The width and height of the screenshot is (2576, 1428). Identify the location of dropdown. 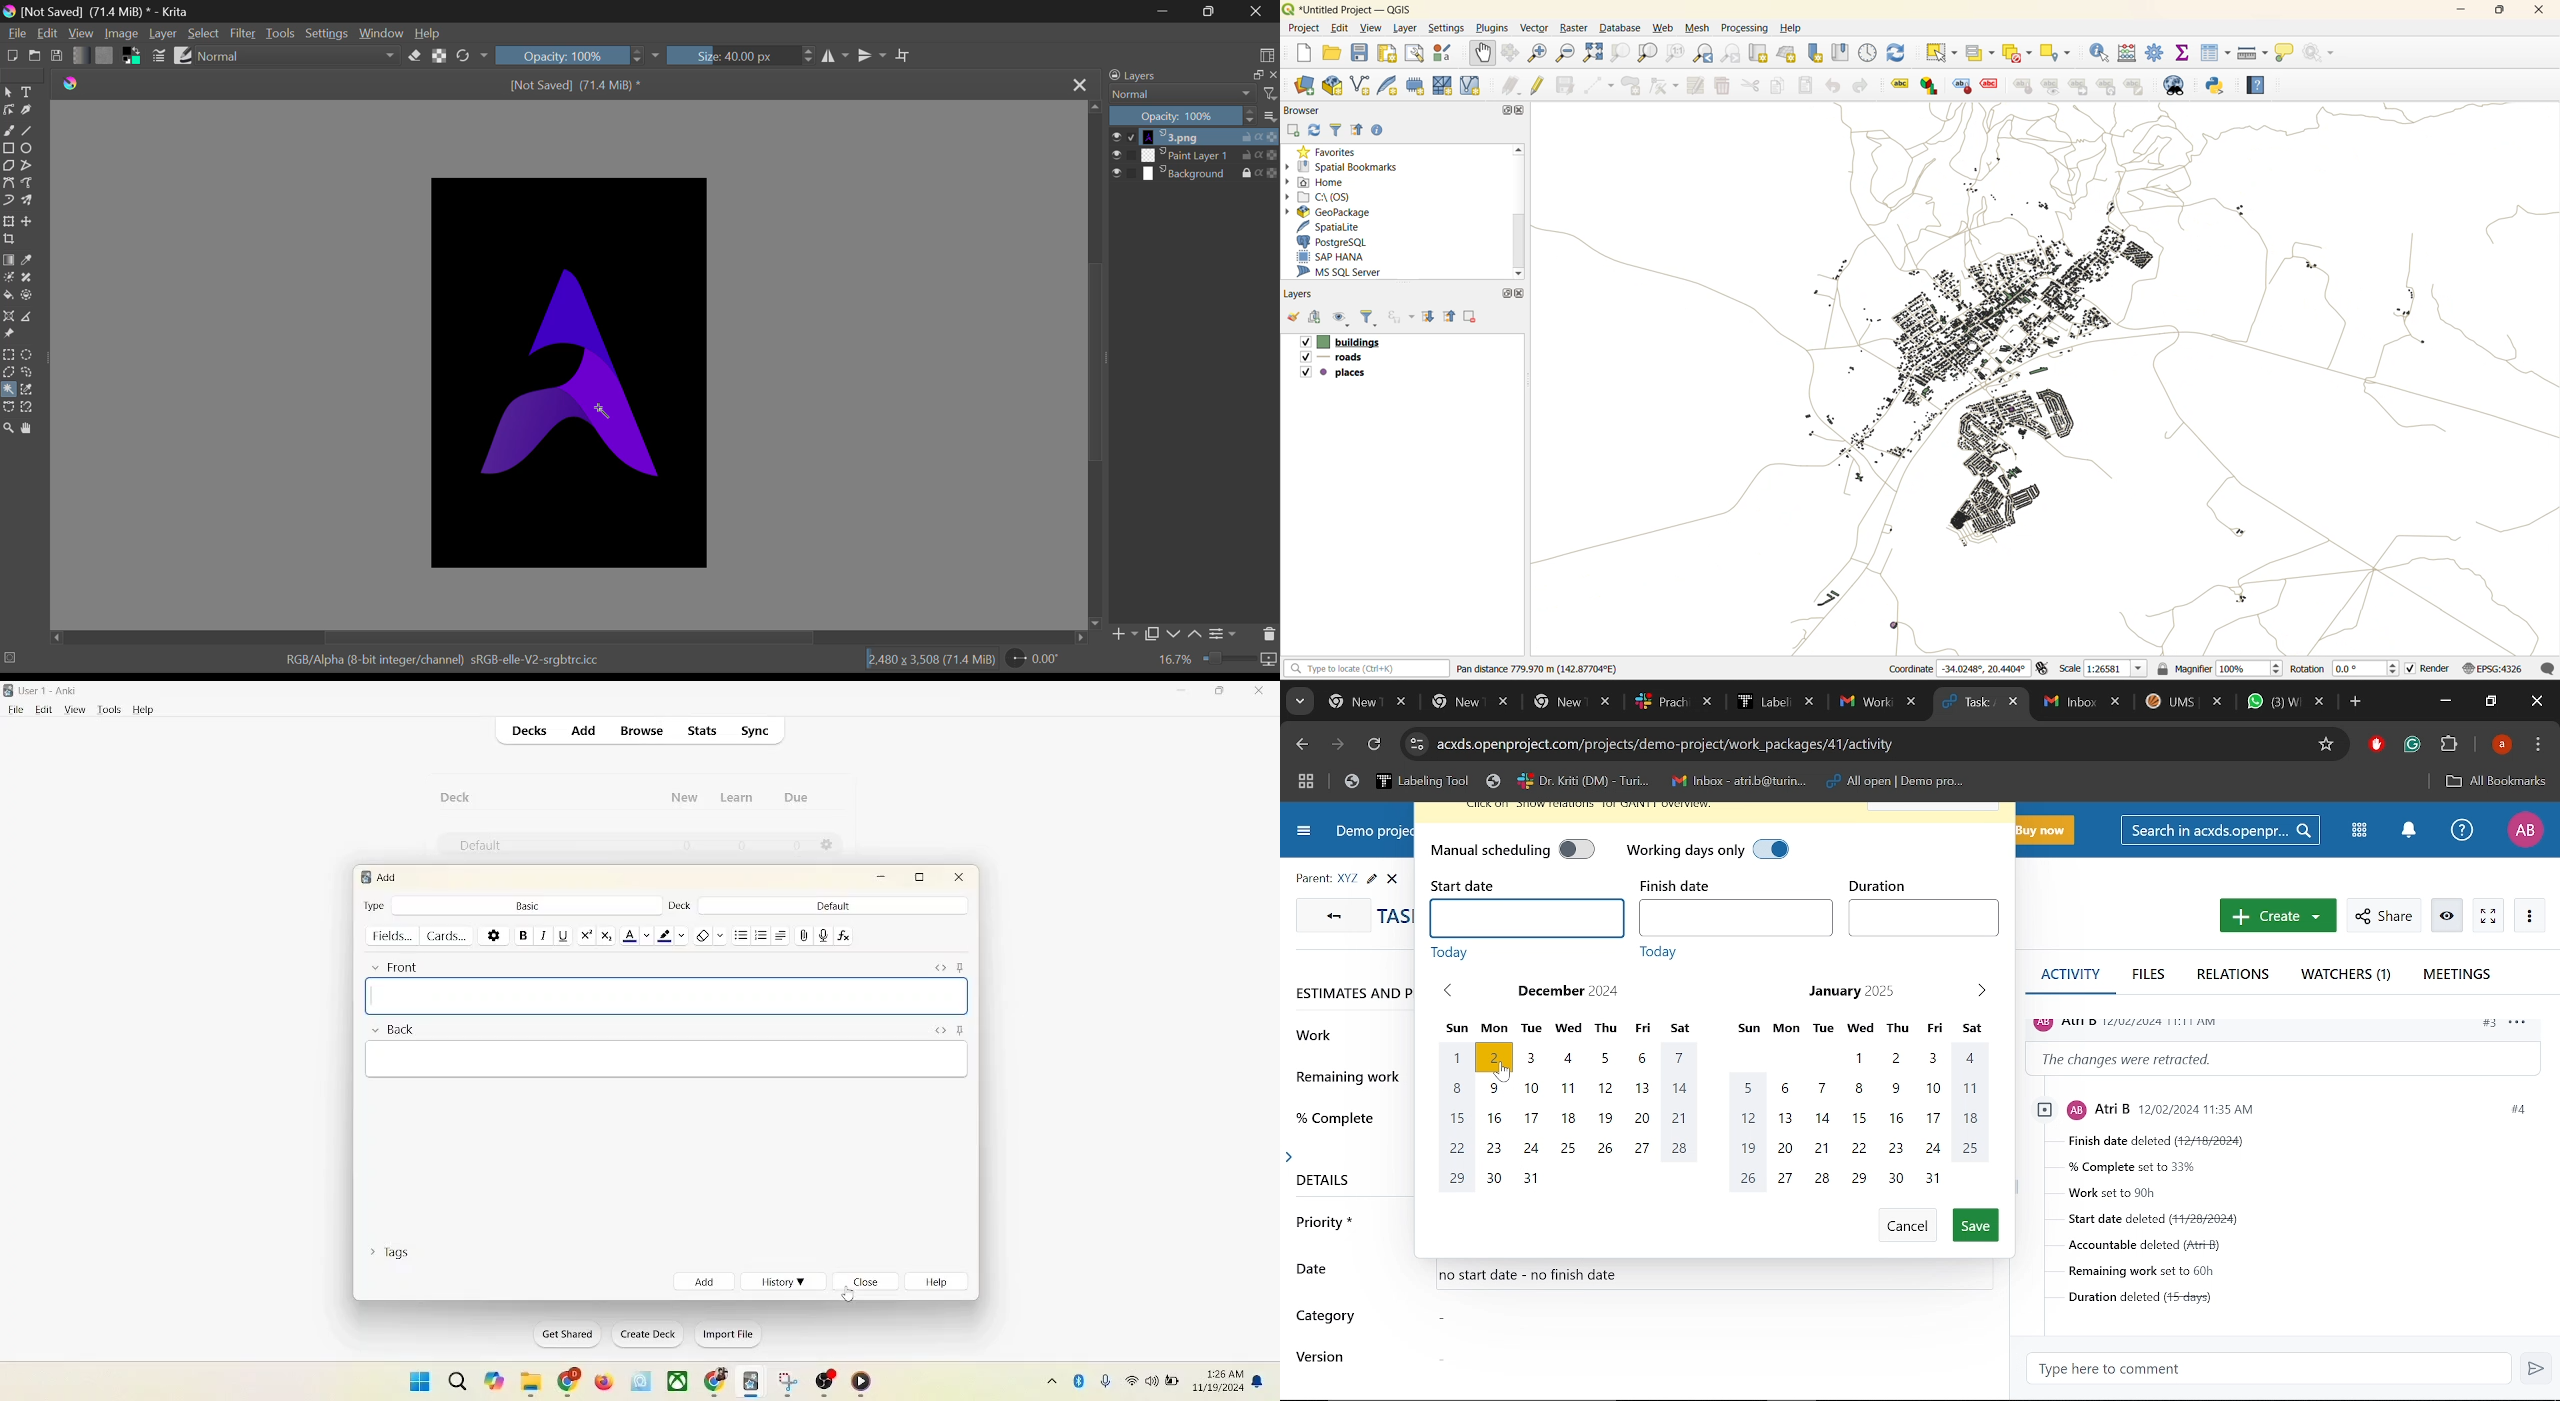
(656, 55).